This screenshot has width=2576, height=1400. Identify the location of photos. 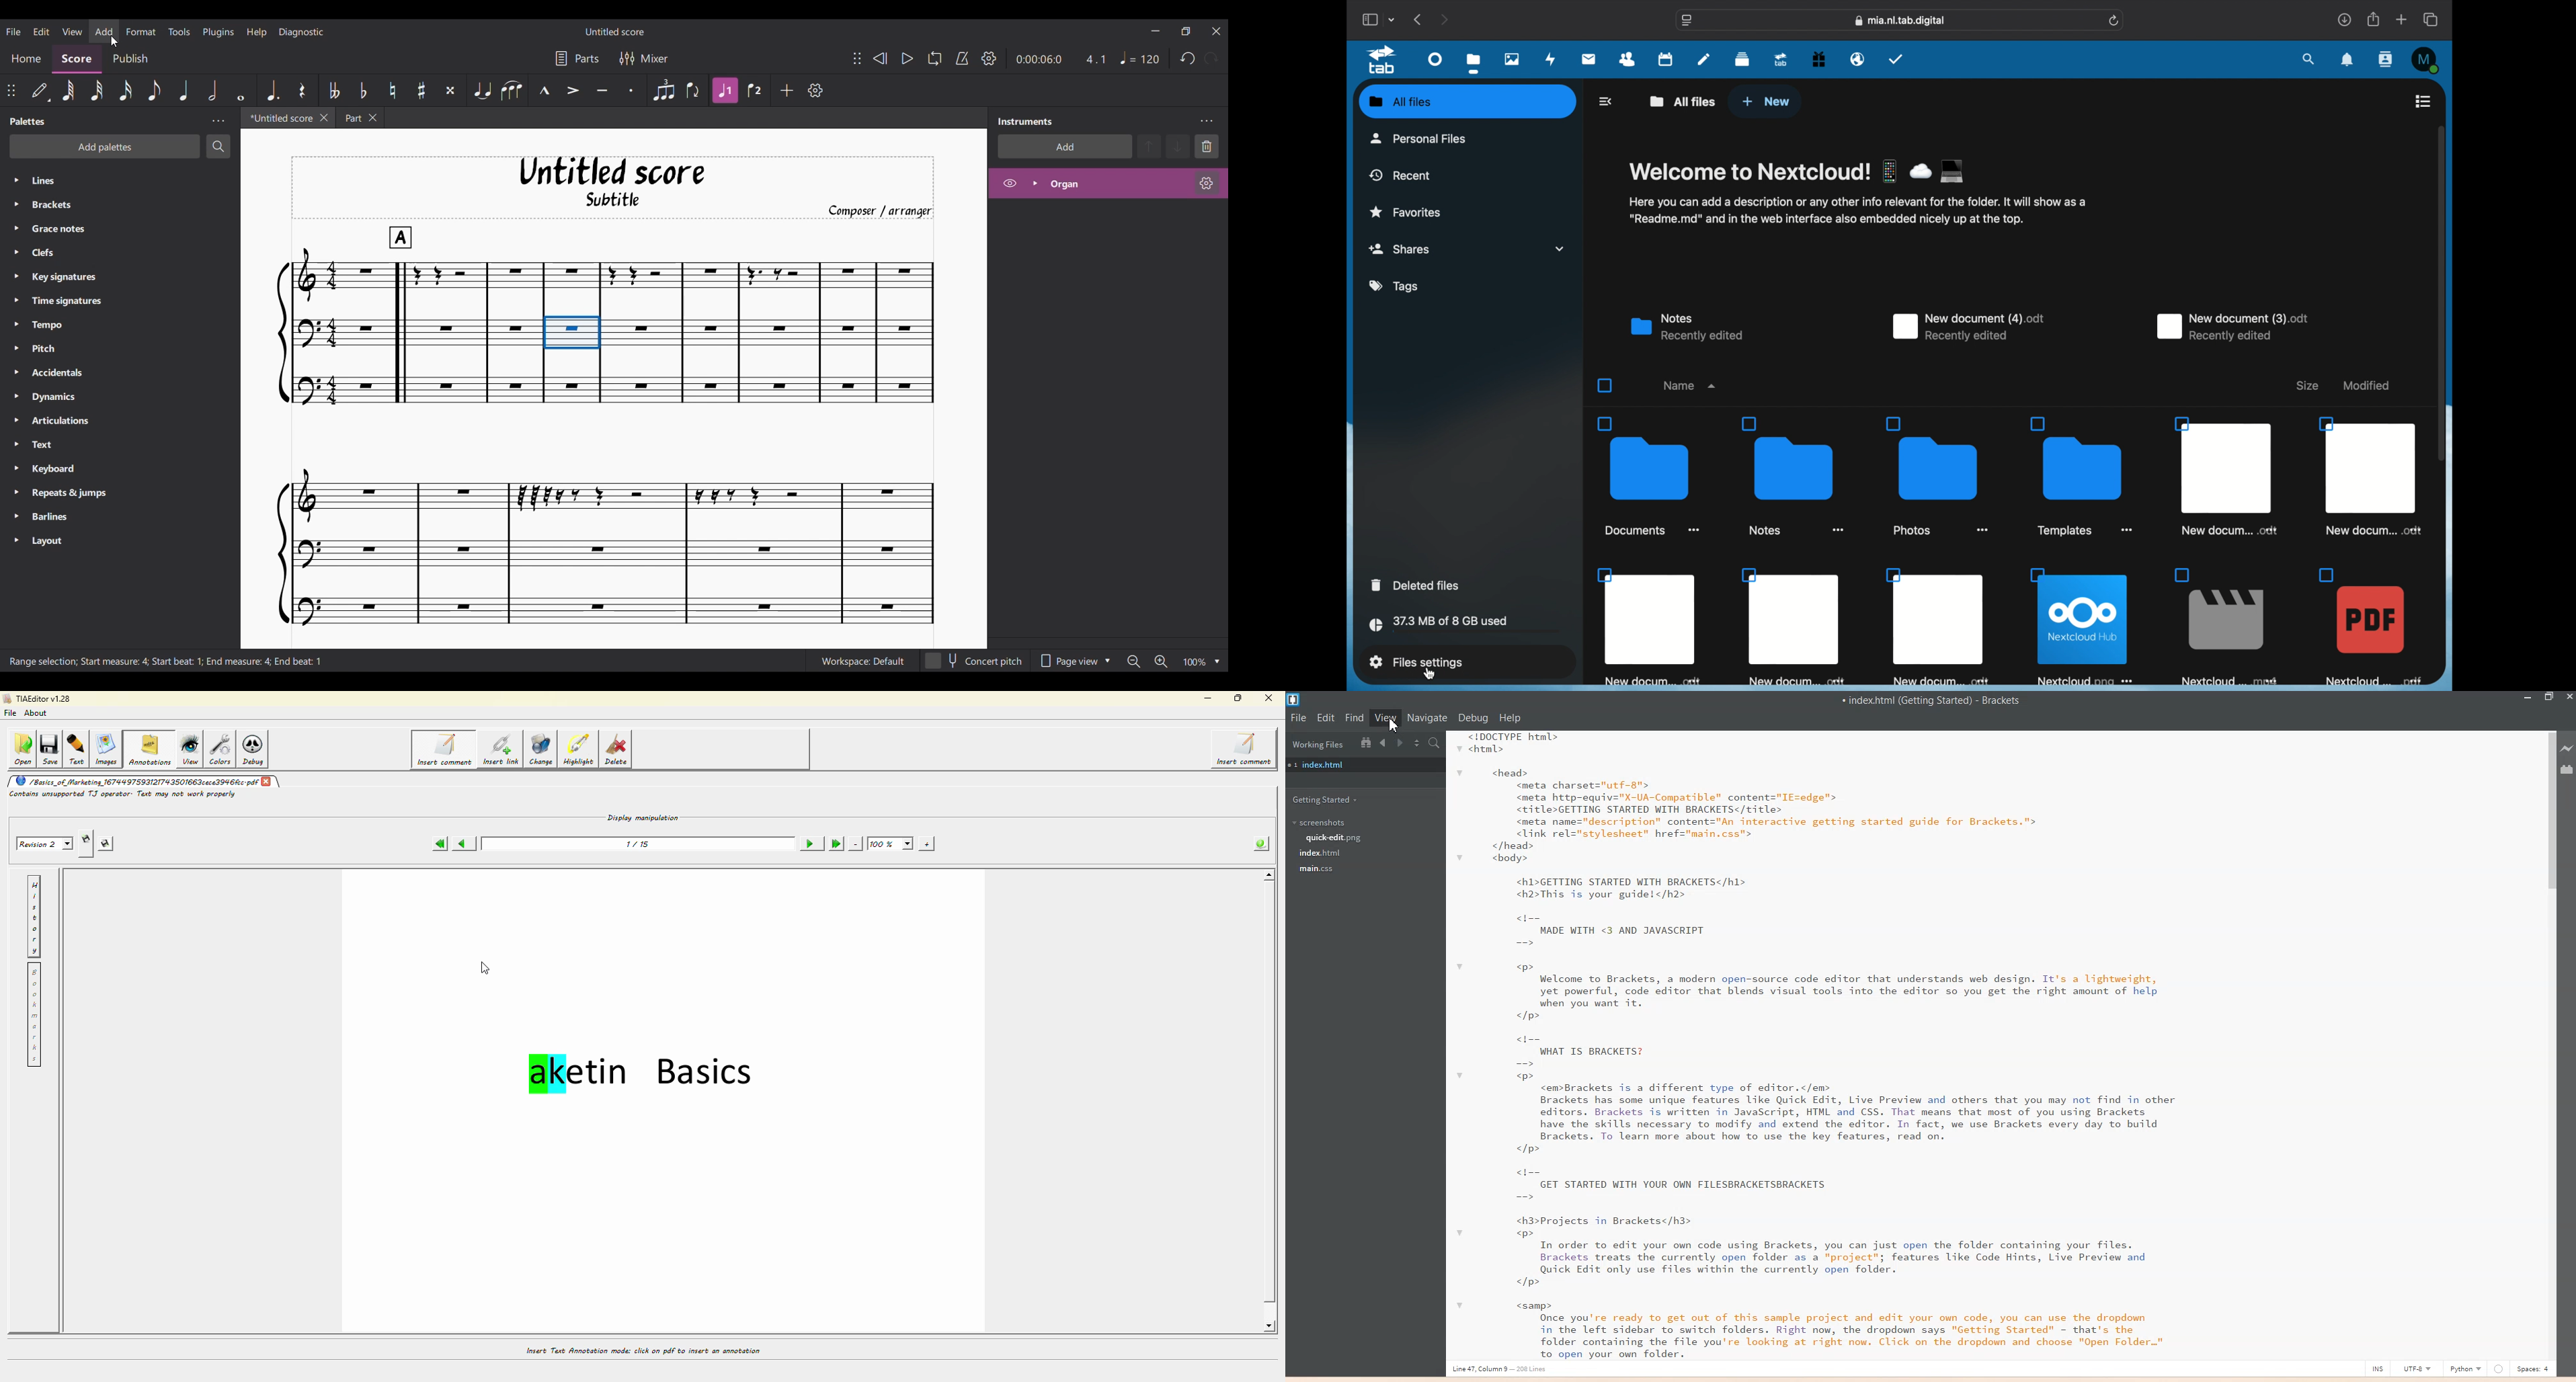
(1512, 59).